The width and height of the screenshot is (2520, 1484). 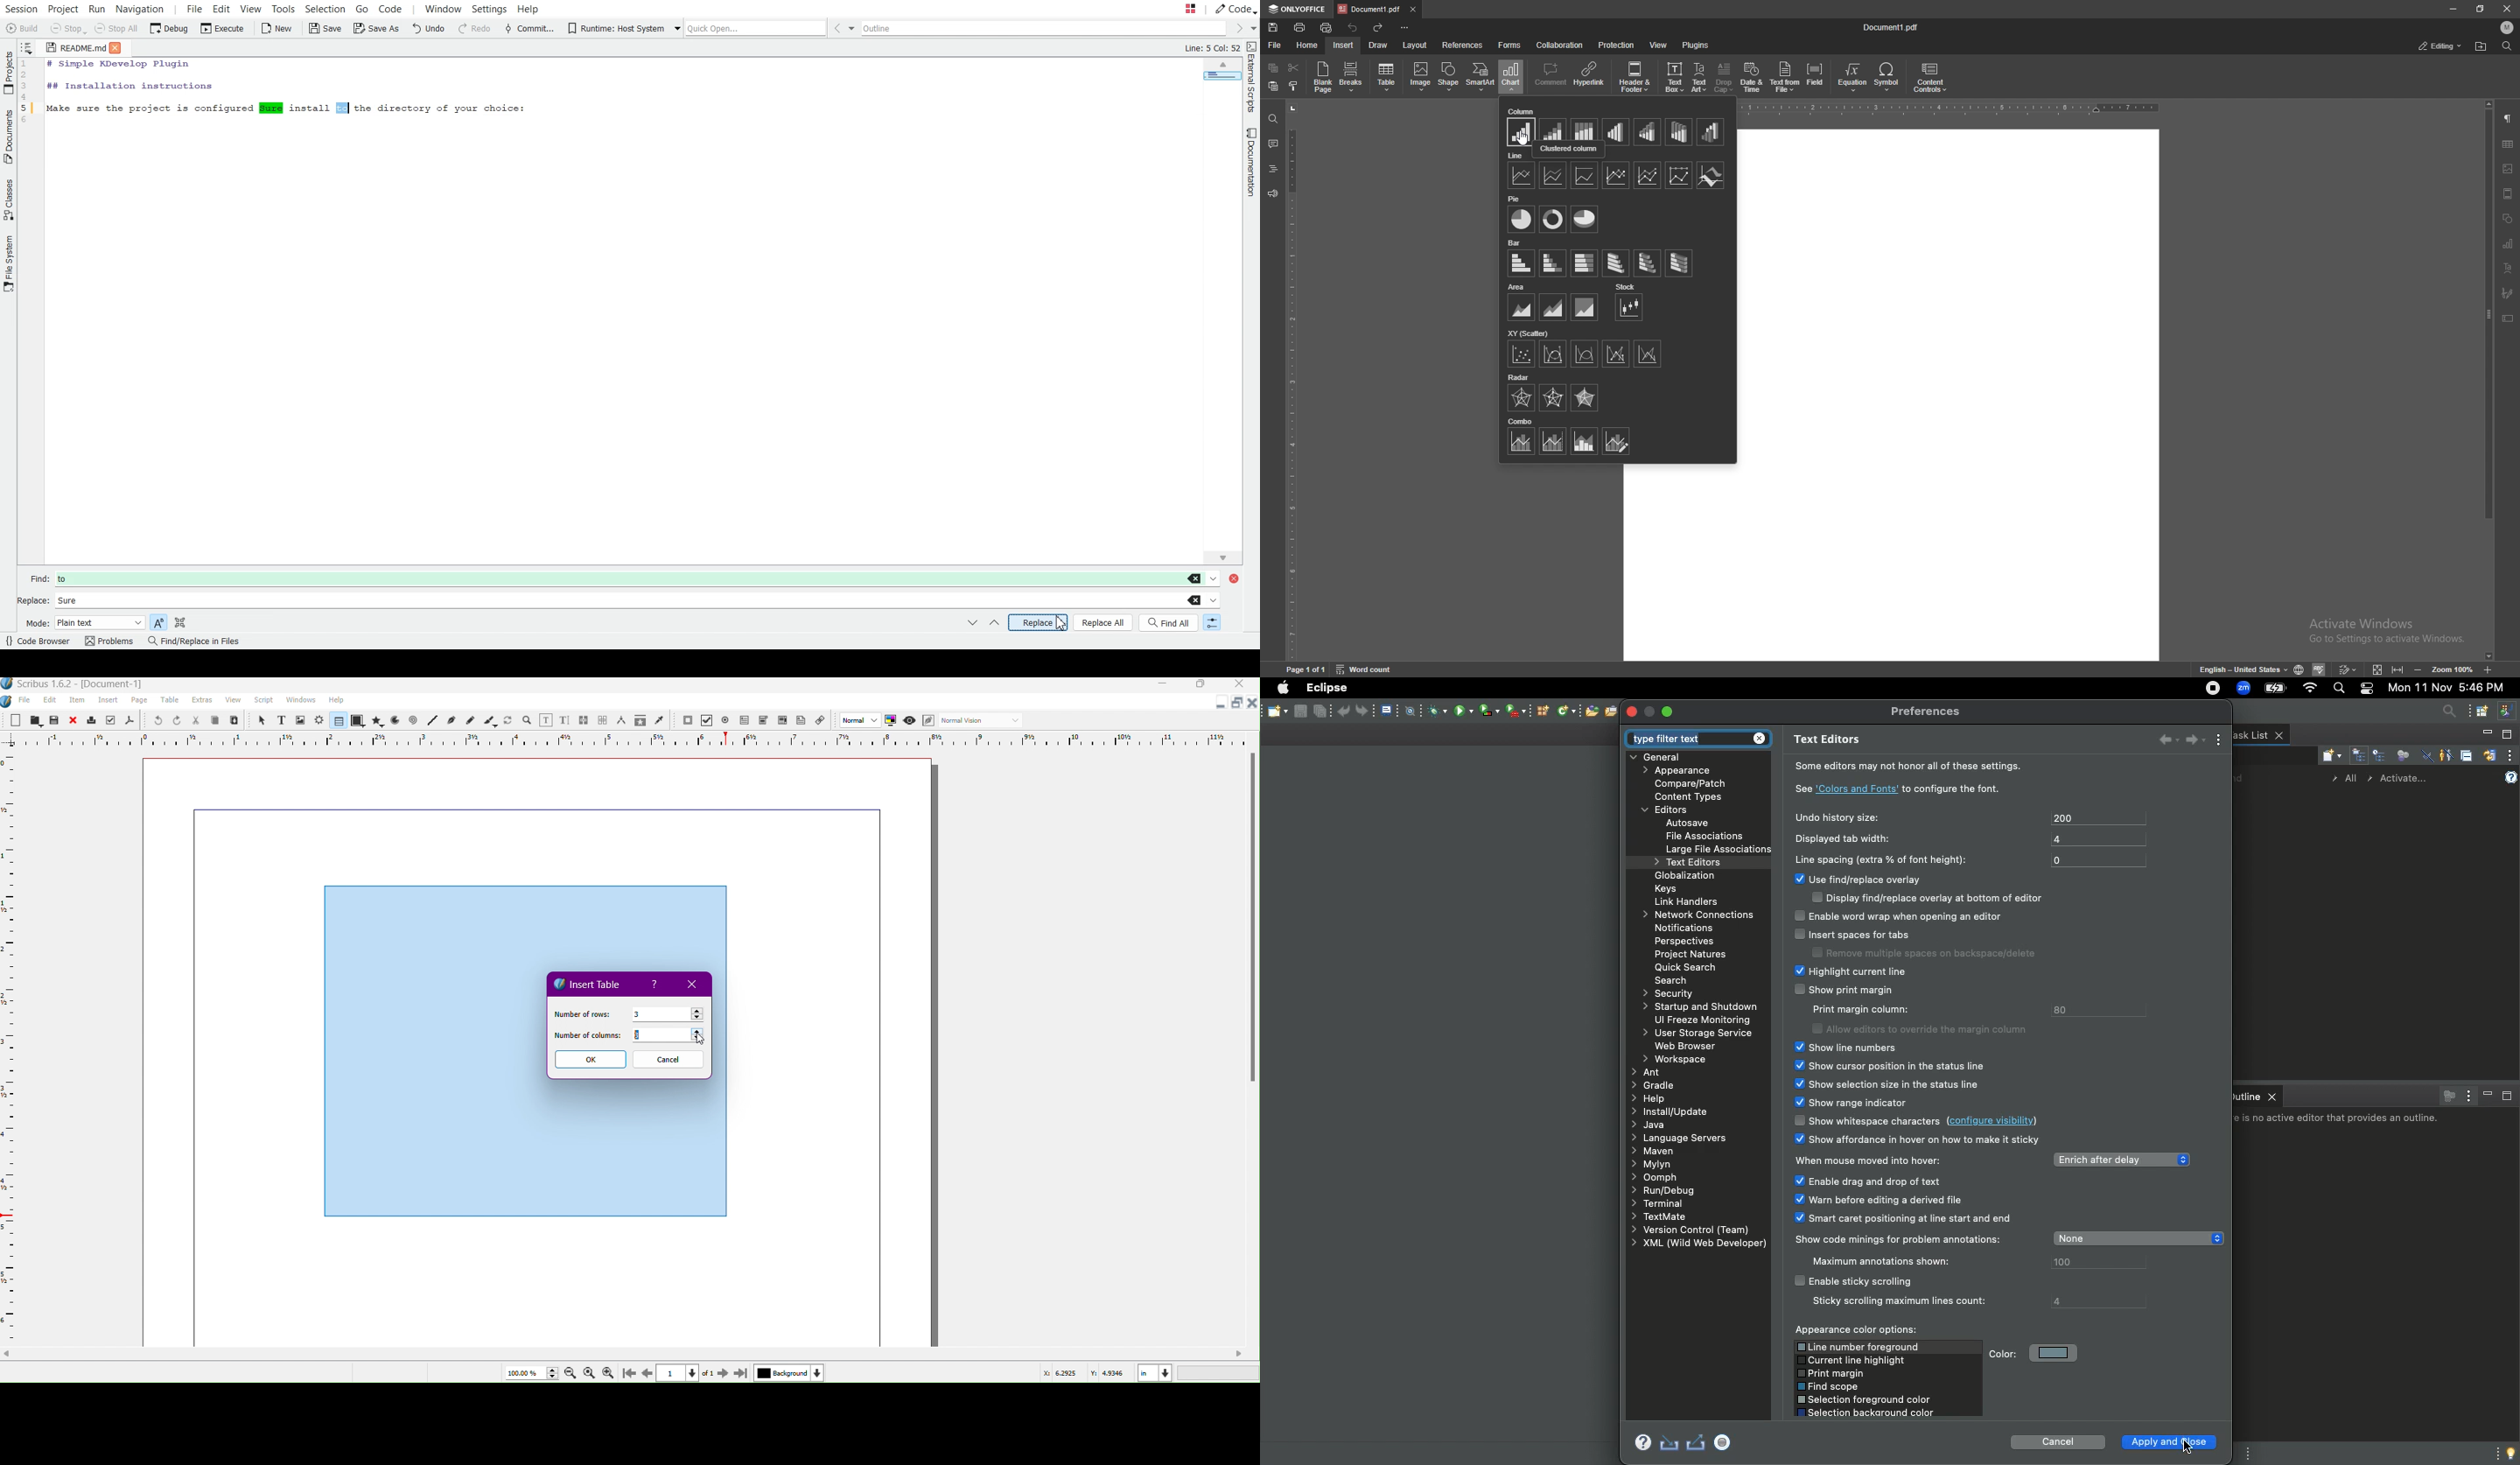 What do you see at coordinates (1585, 354) in the screenshot?
I see `scatter with smooth lines` at bounding box center [1585, 354].